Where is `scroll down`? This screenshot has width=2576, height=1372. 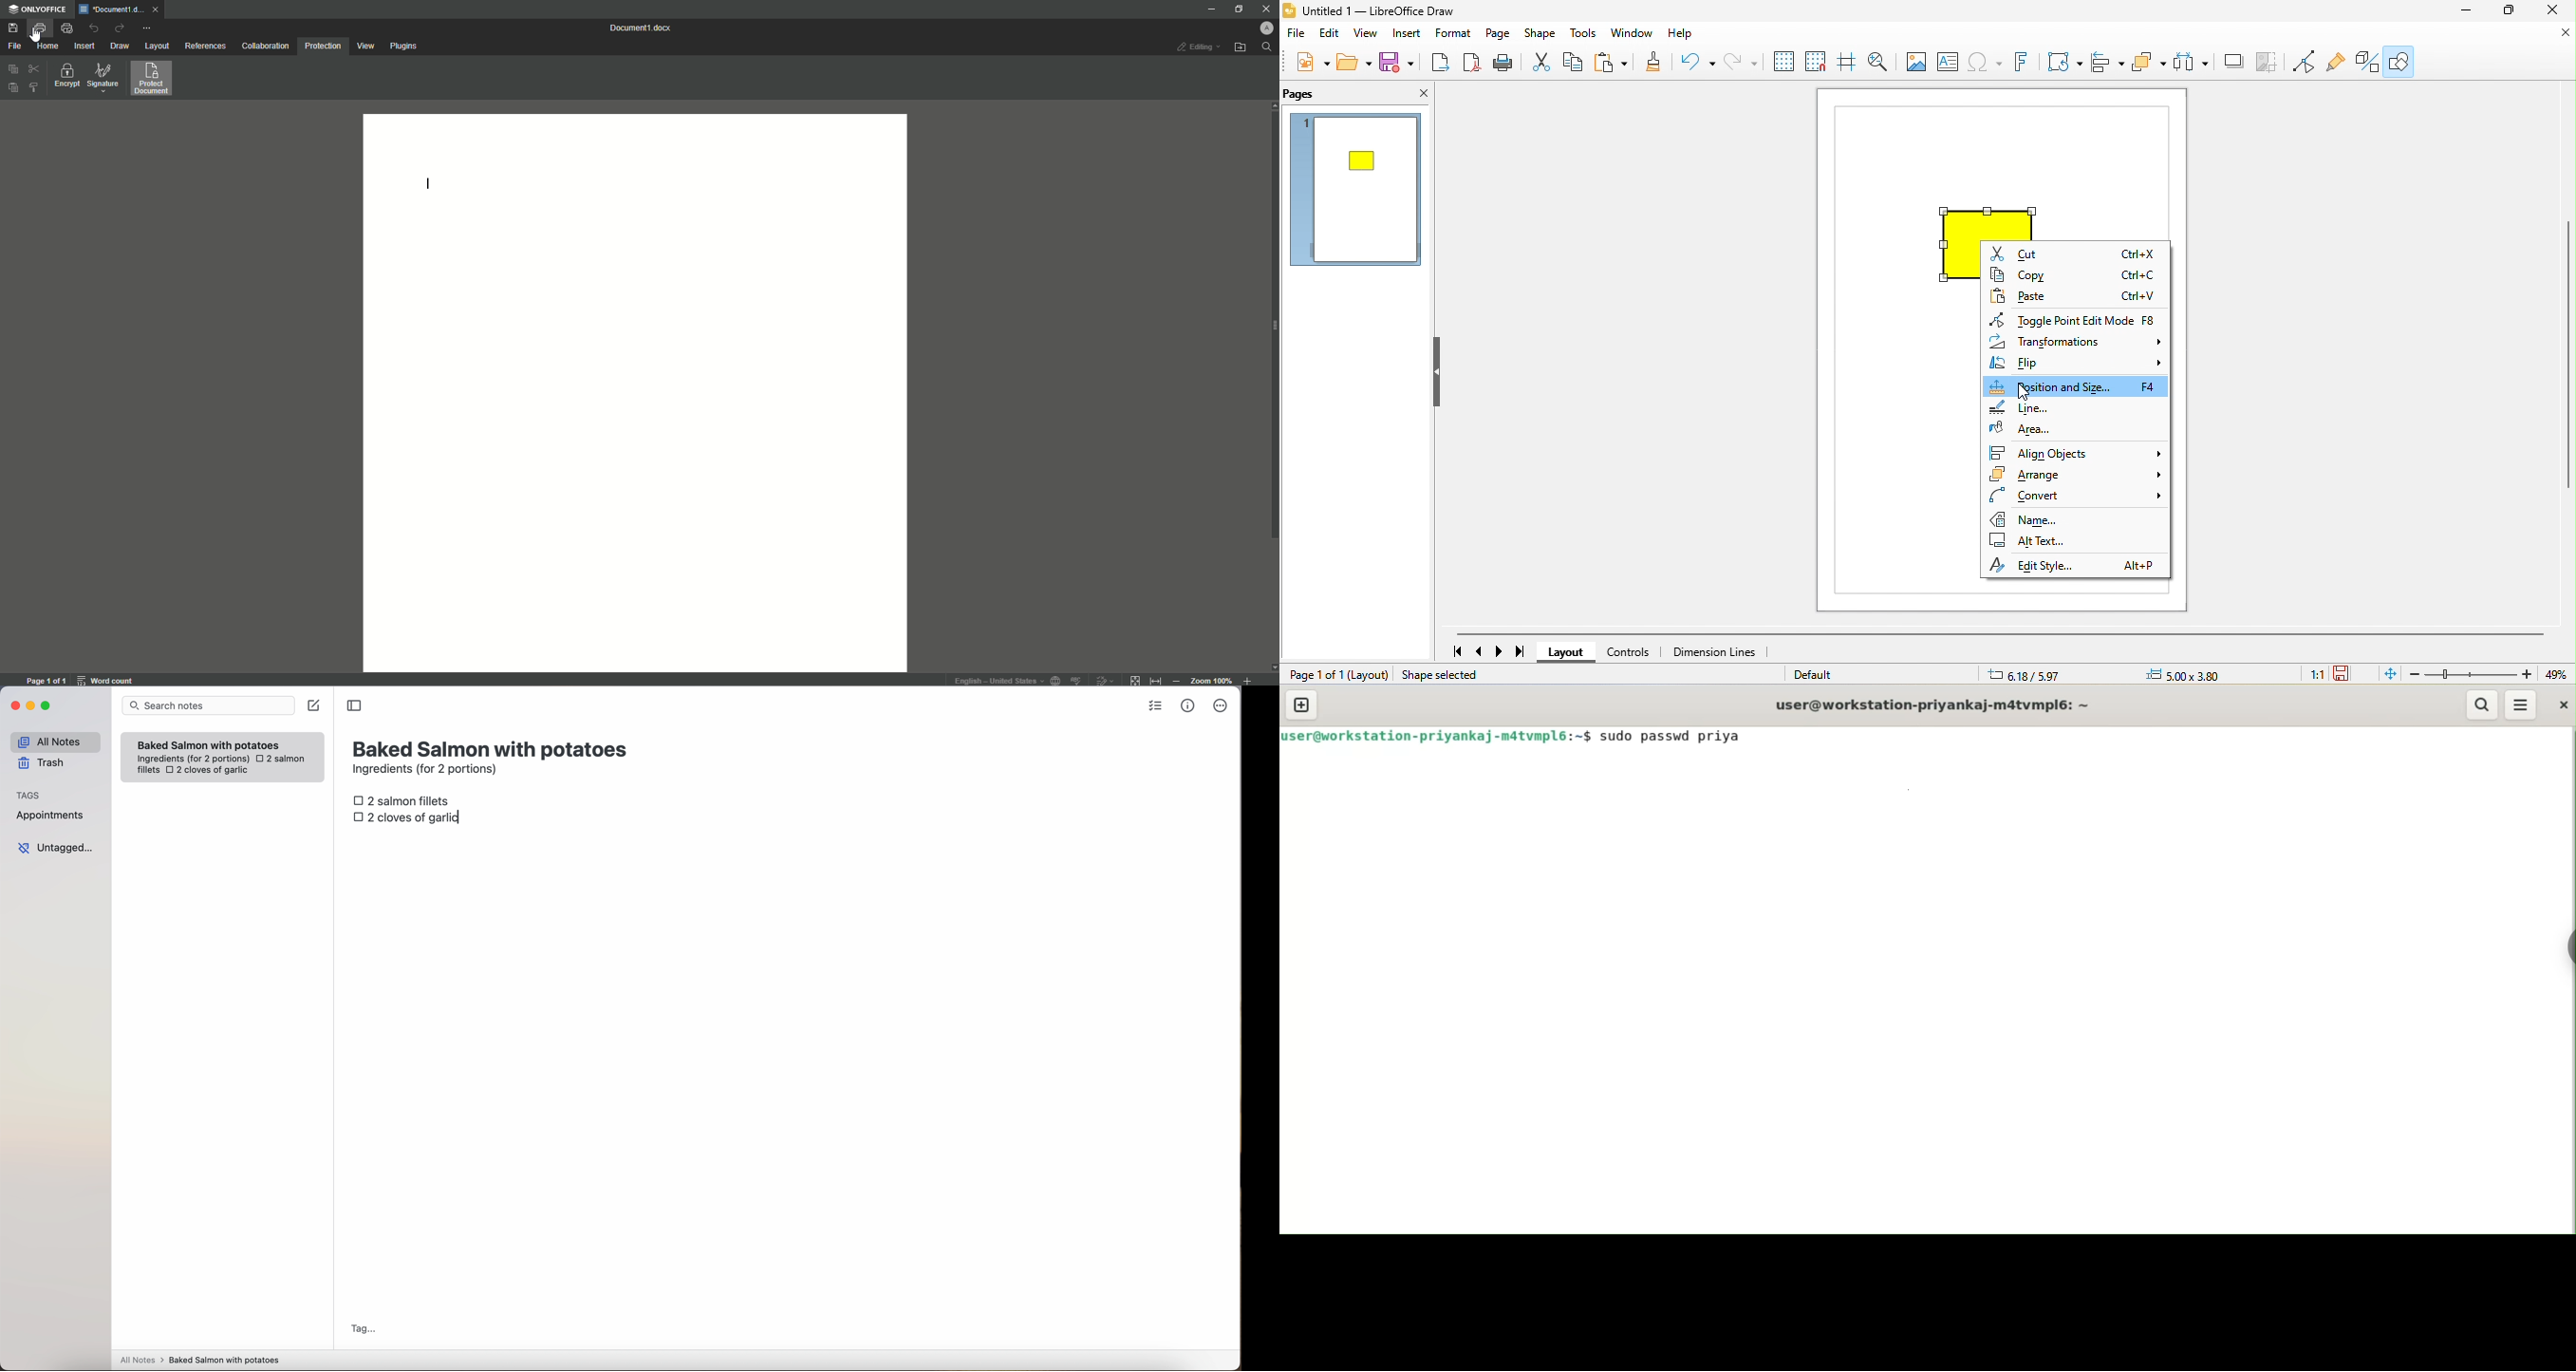 scroll down is located at coordinates (1272, 667).